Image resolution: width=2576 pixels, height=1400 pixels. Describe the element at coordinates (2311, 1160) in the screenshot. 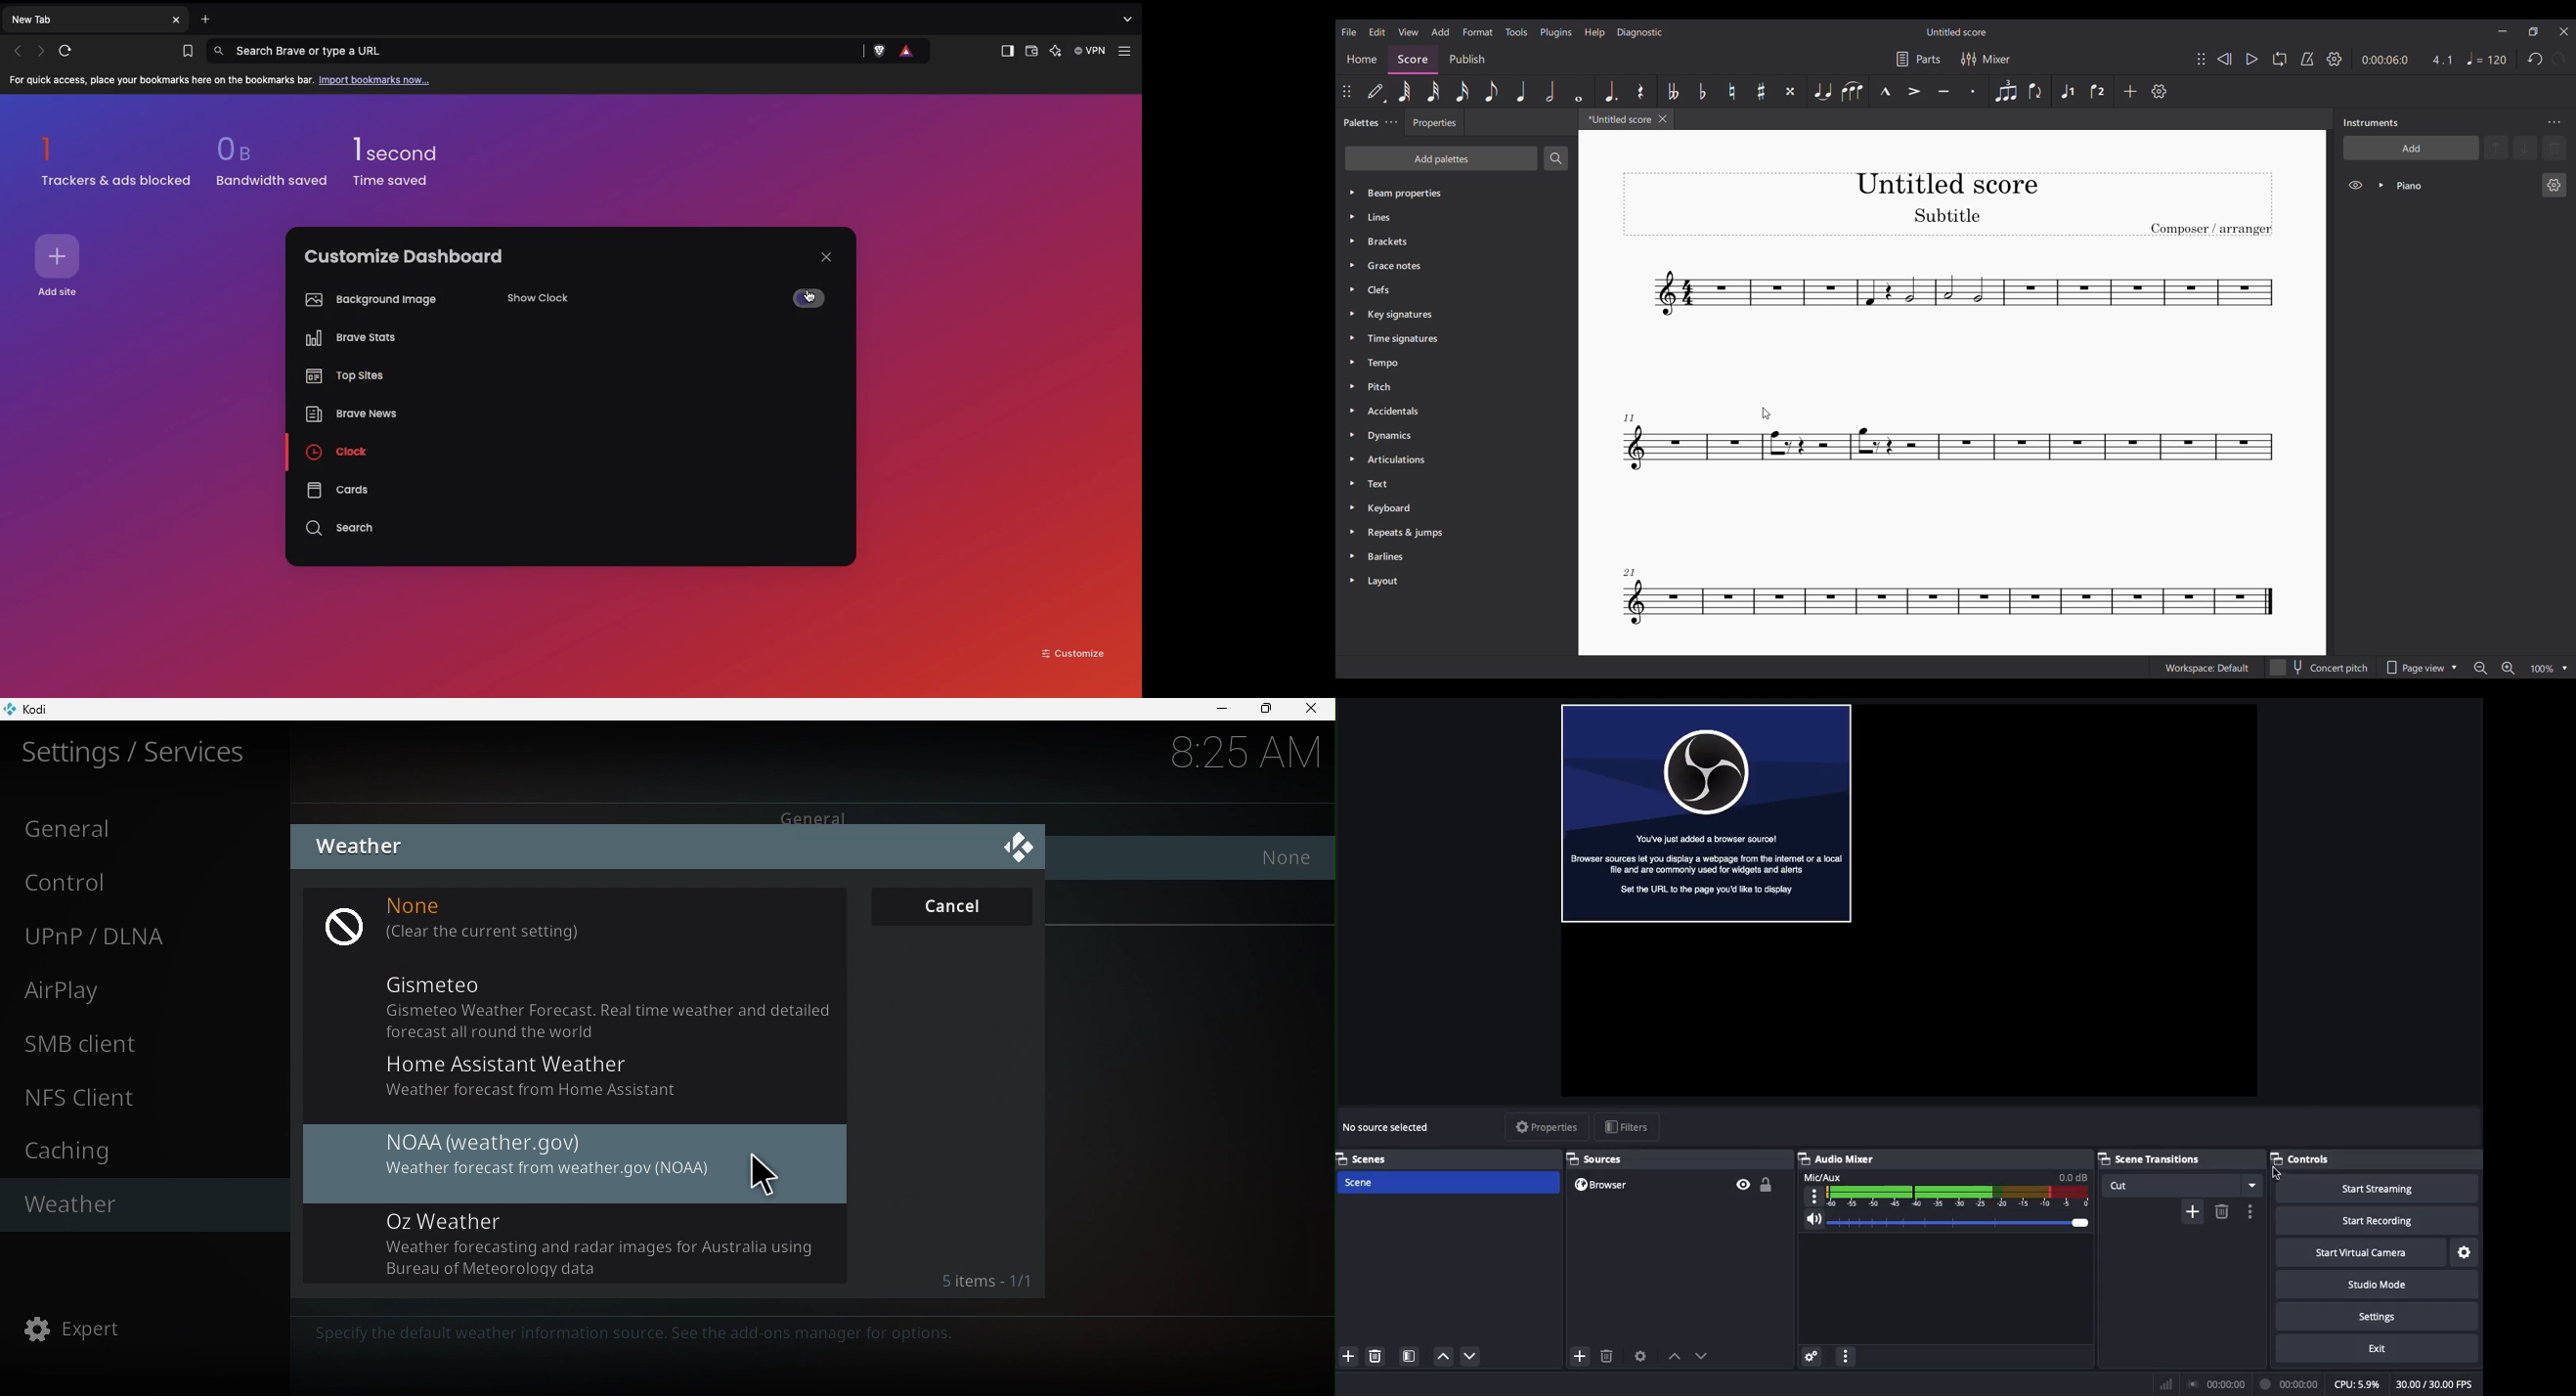

I see `Controls` at that location.